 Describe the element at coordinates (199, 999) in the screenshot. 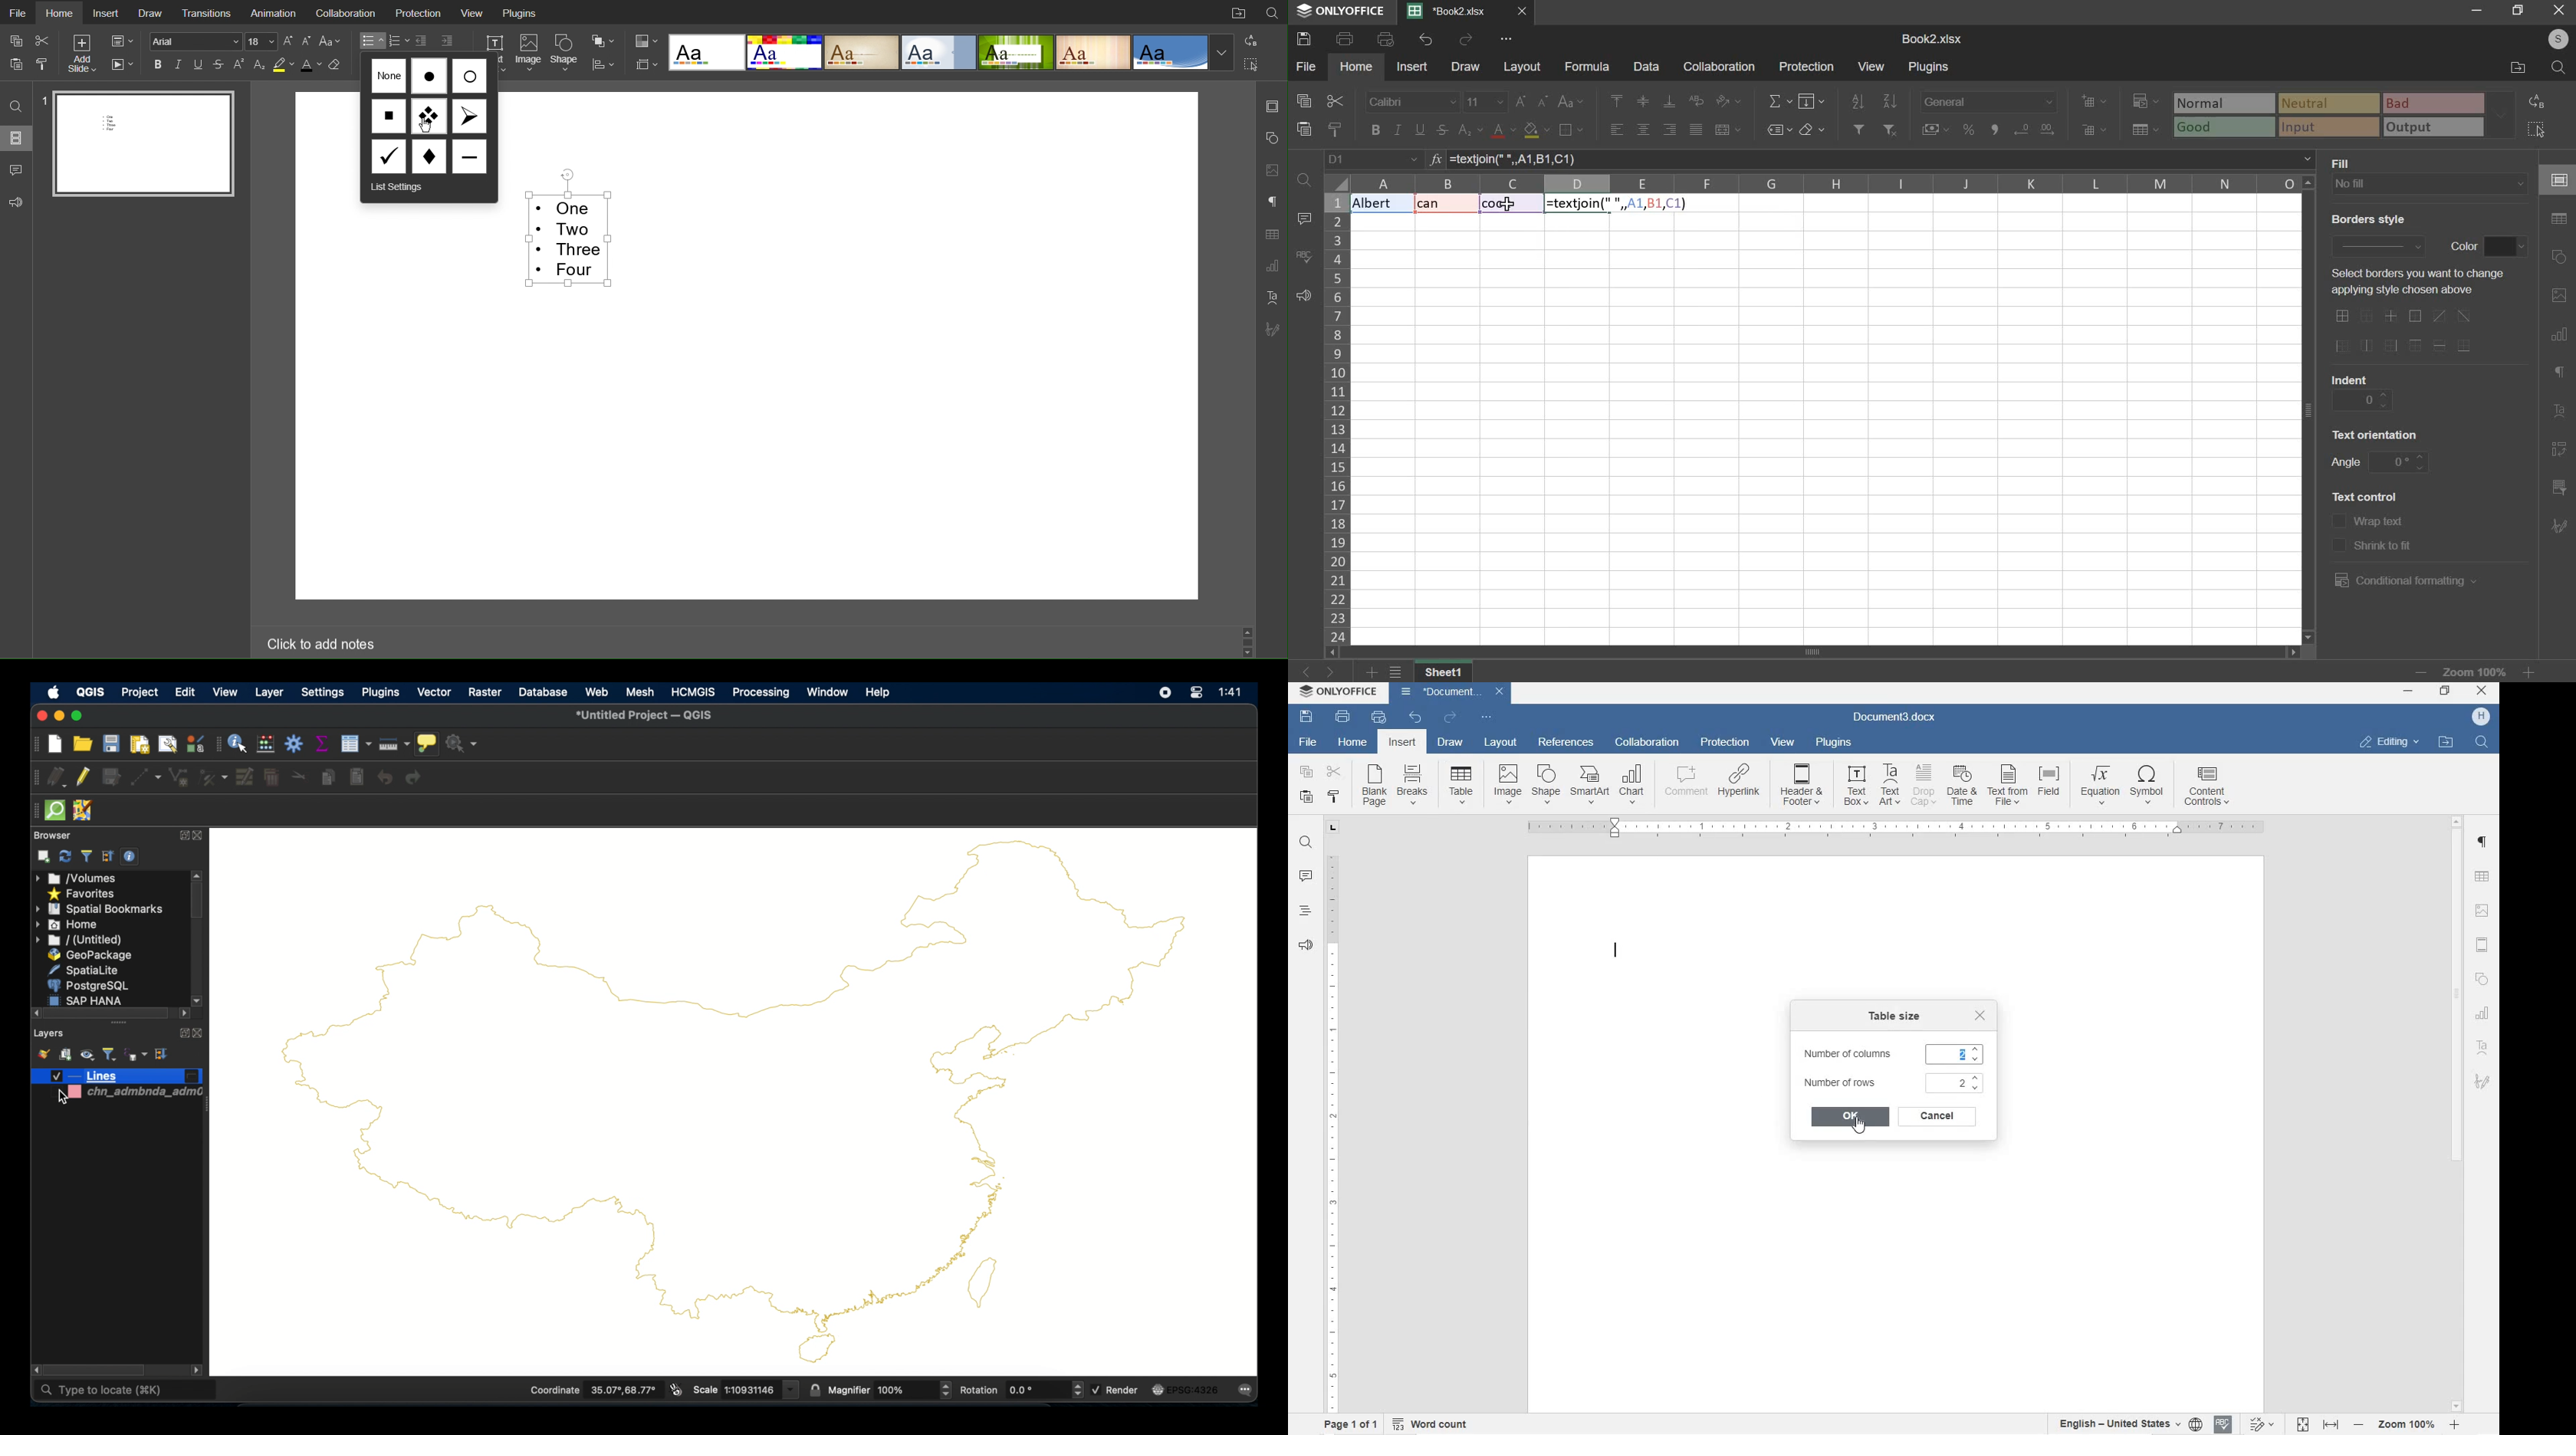

I see `scroll down arrow` at that location.